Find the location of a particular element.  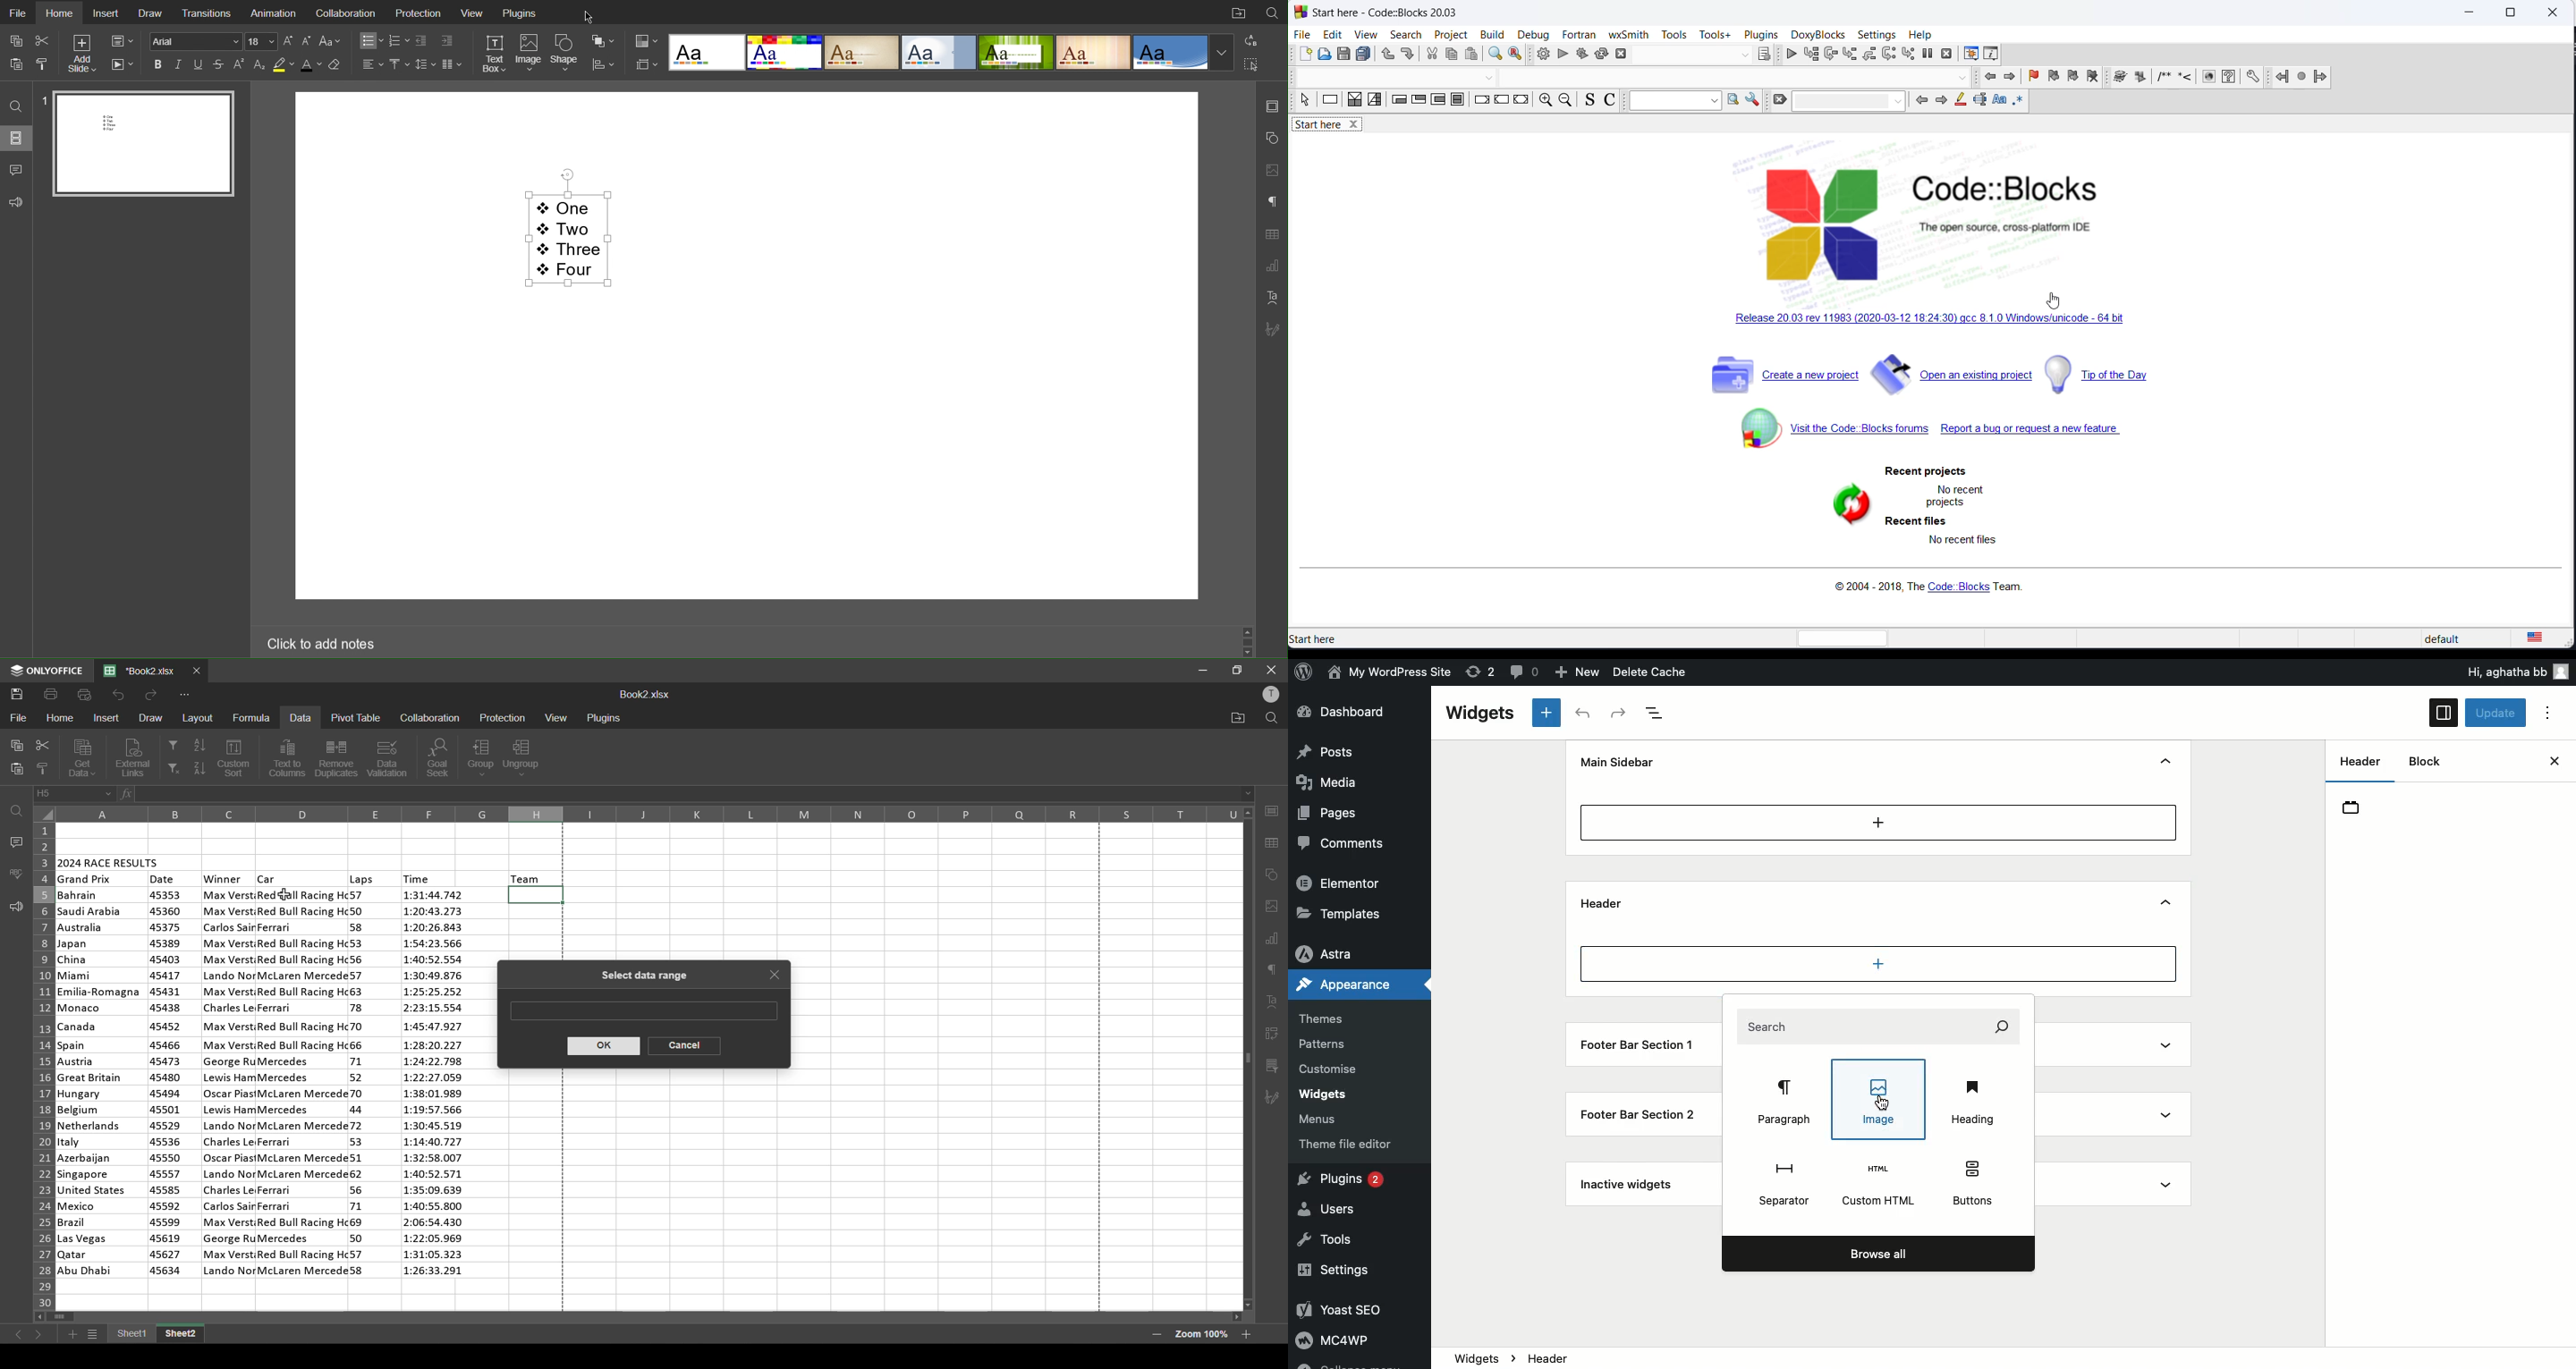

add sheet is located at coordinates (72, 1334).